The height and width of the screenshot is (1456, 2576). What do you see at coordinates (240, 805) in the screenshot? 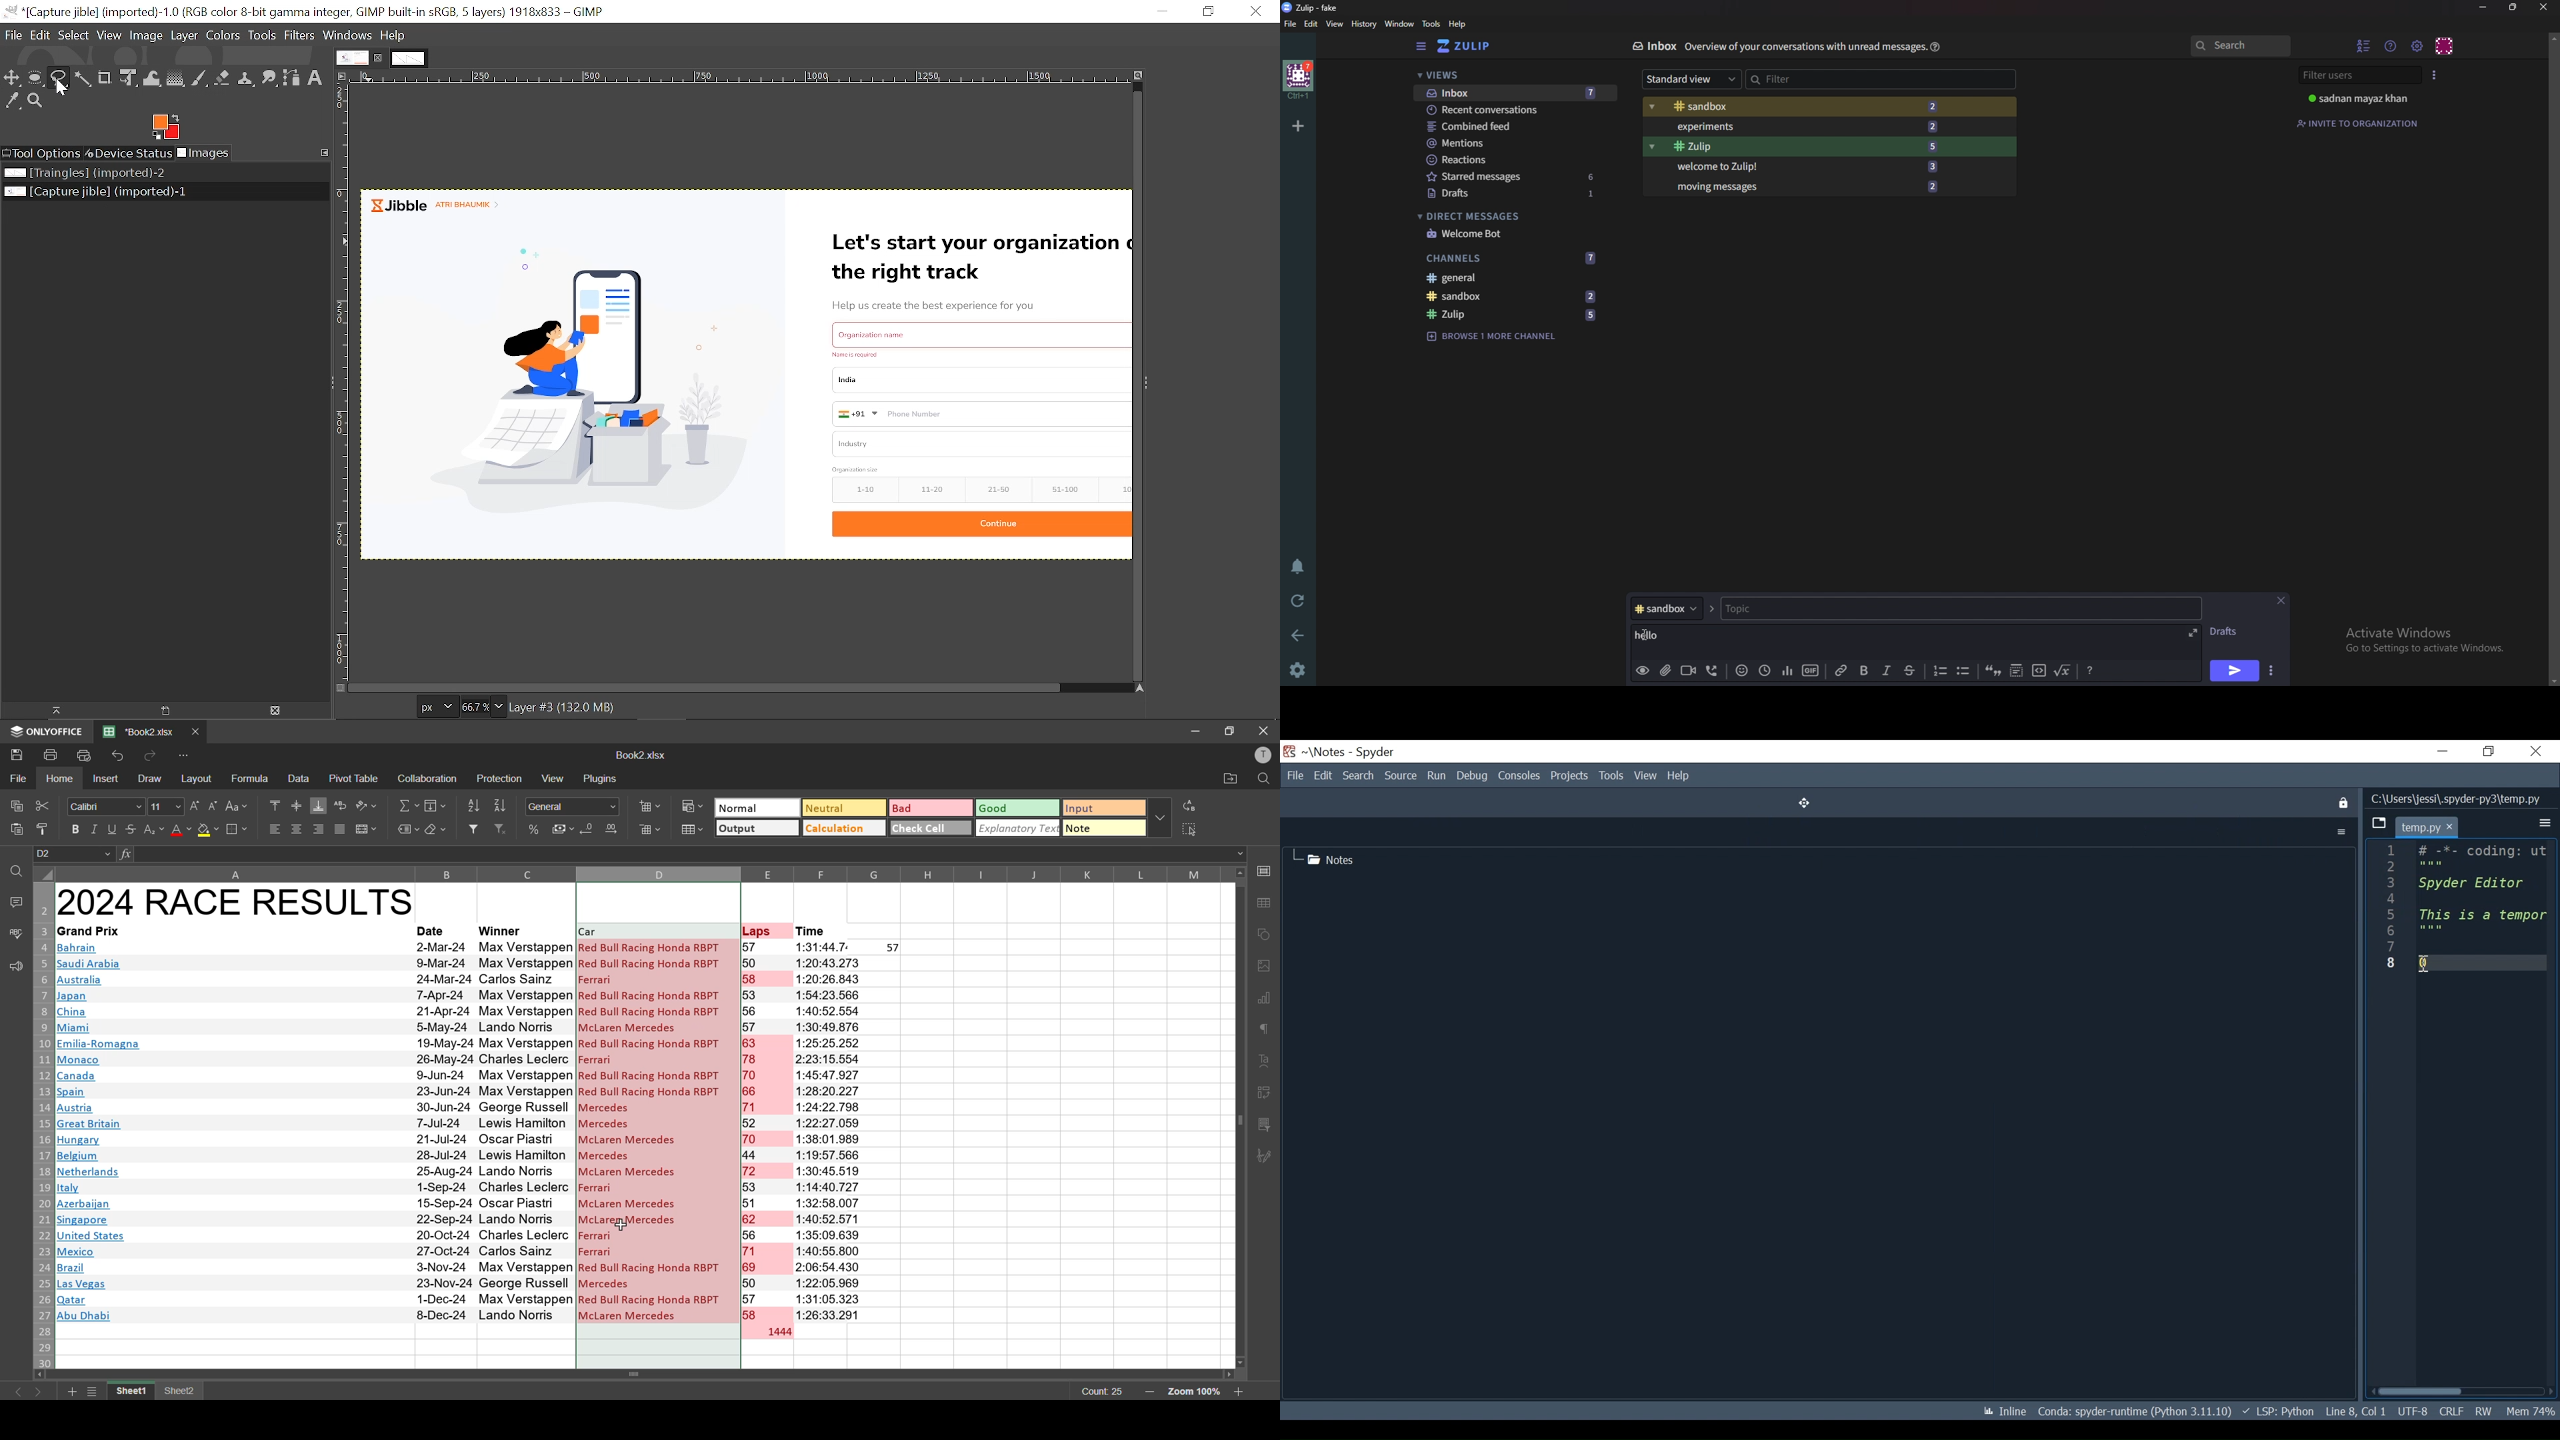
I see `change case` at bounding box center [240, 805].